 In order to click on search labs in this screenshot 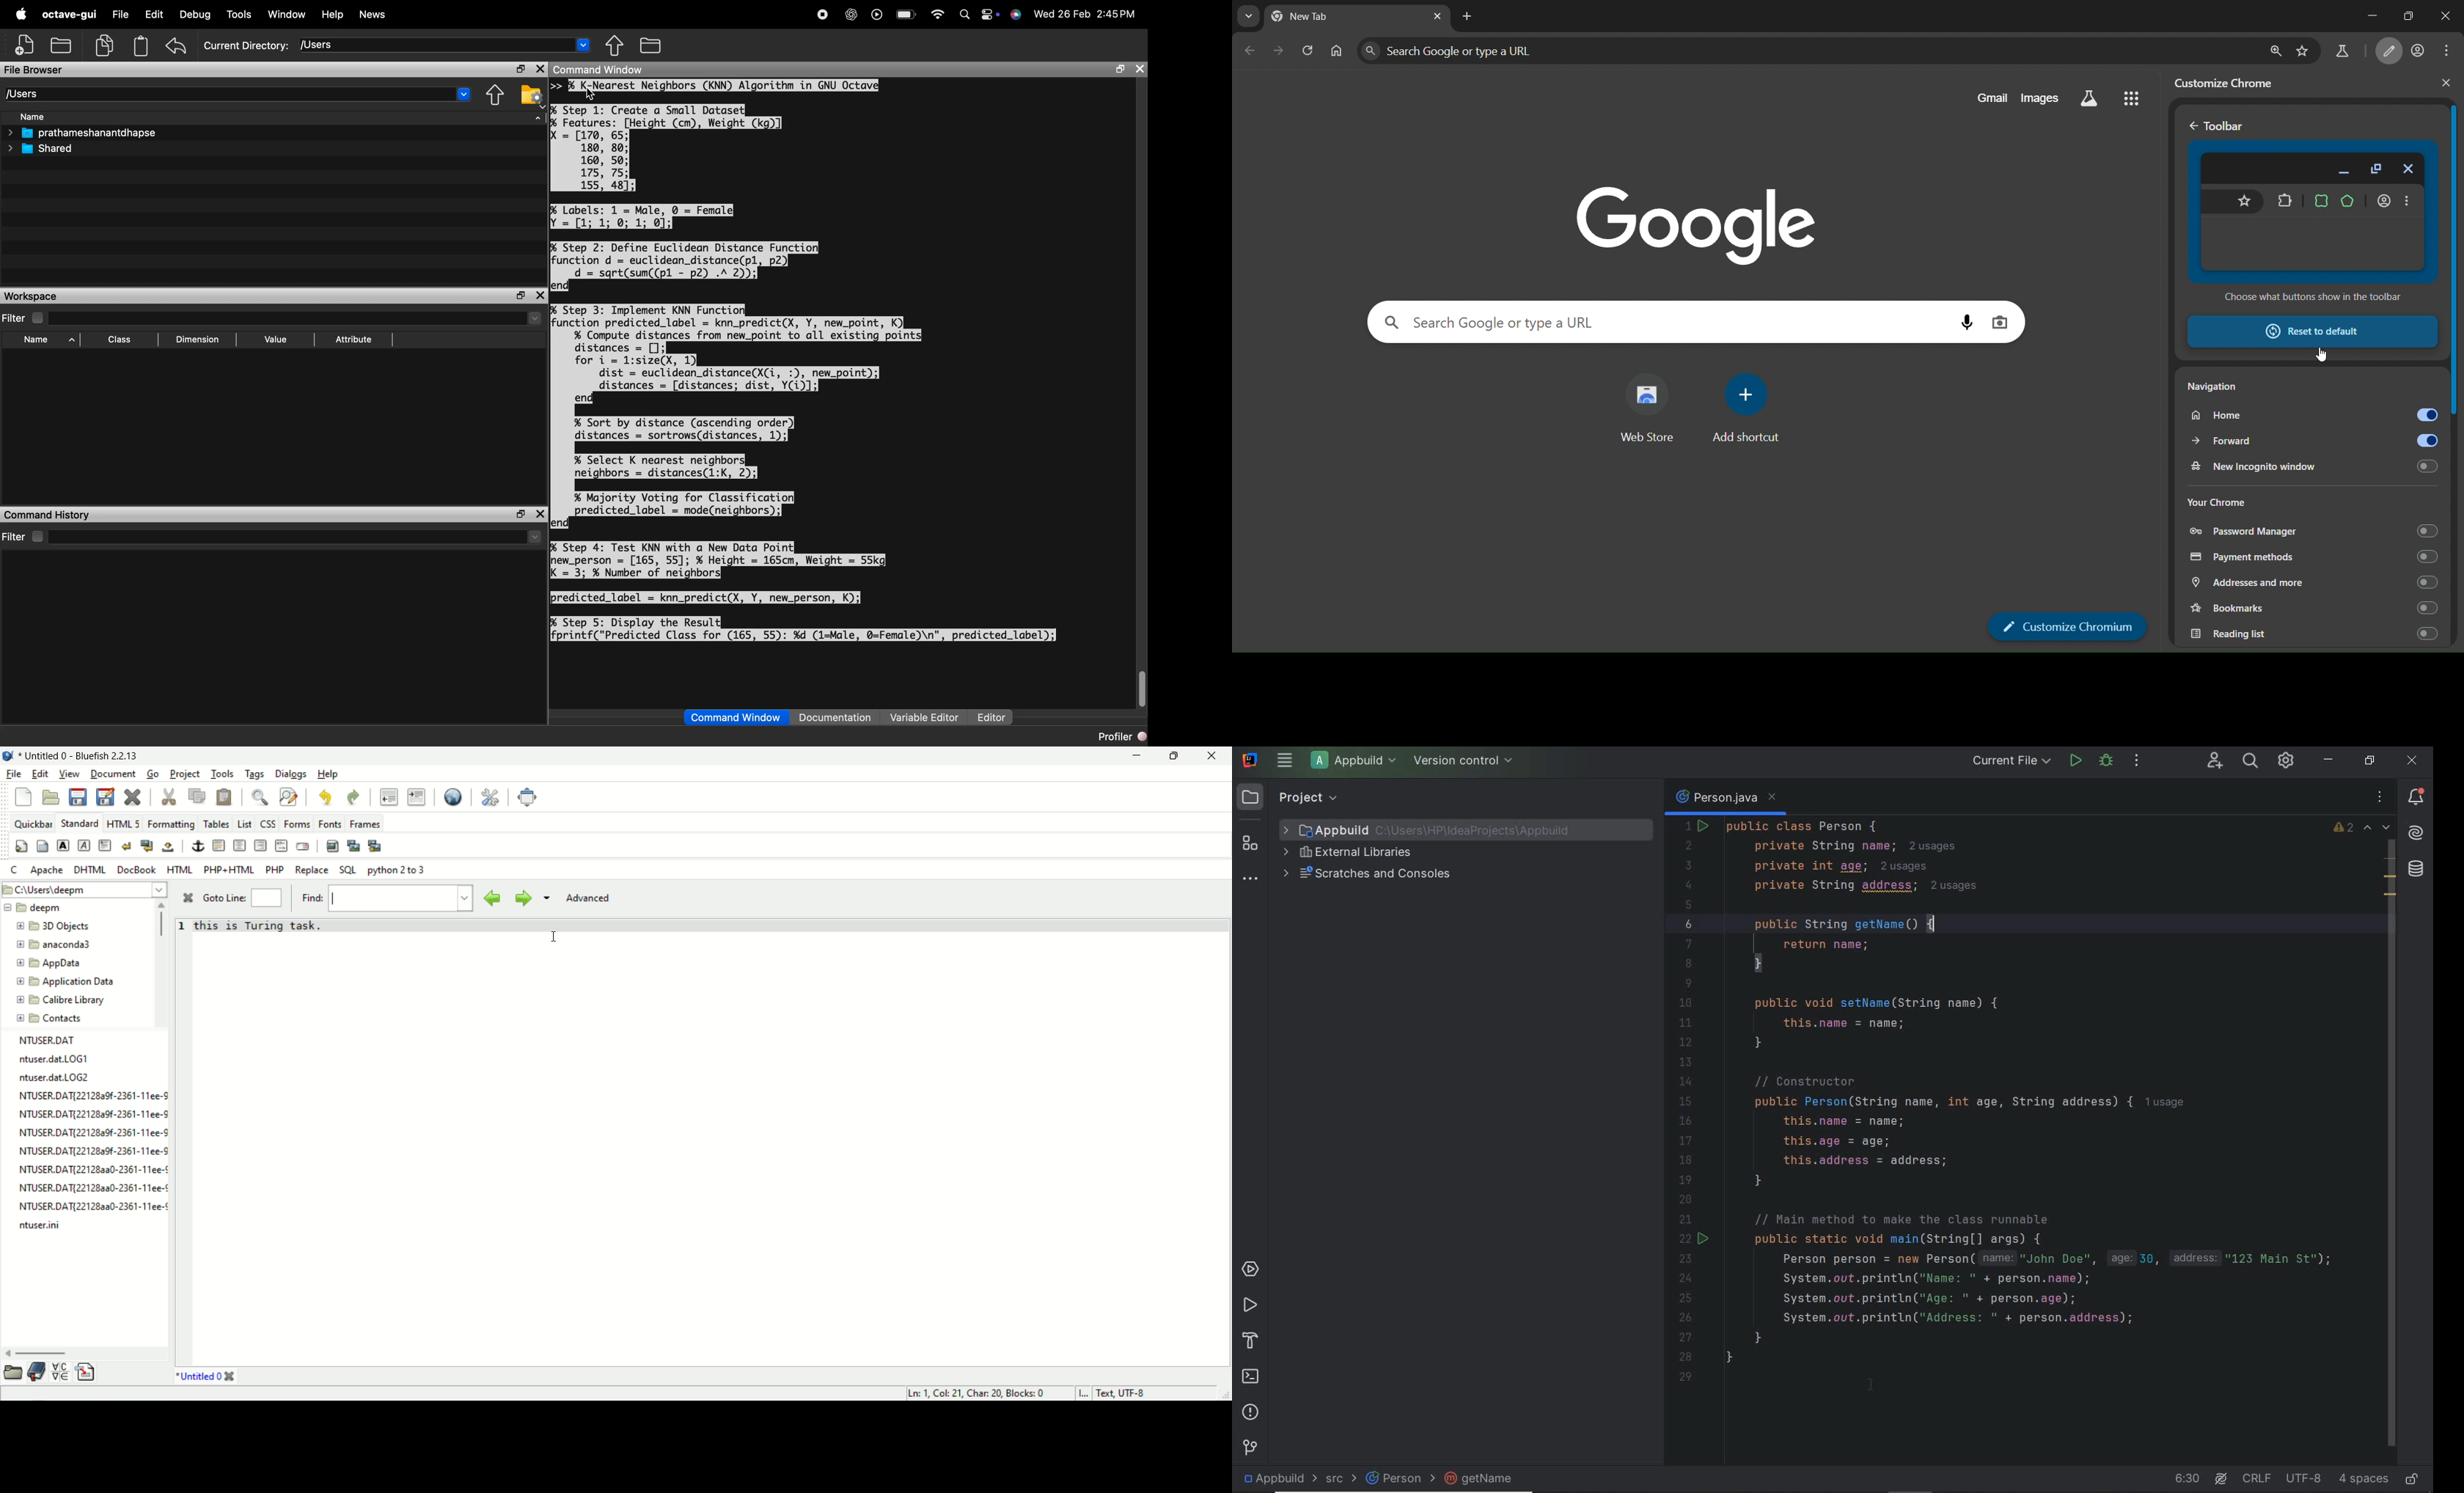, I will do `click(2344, 51)`.